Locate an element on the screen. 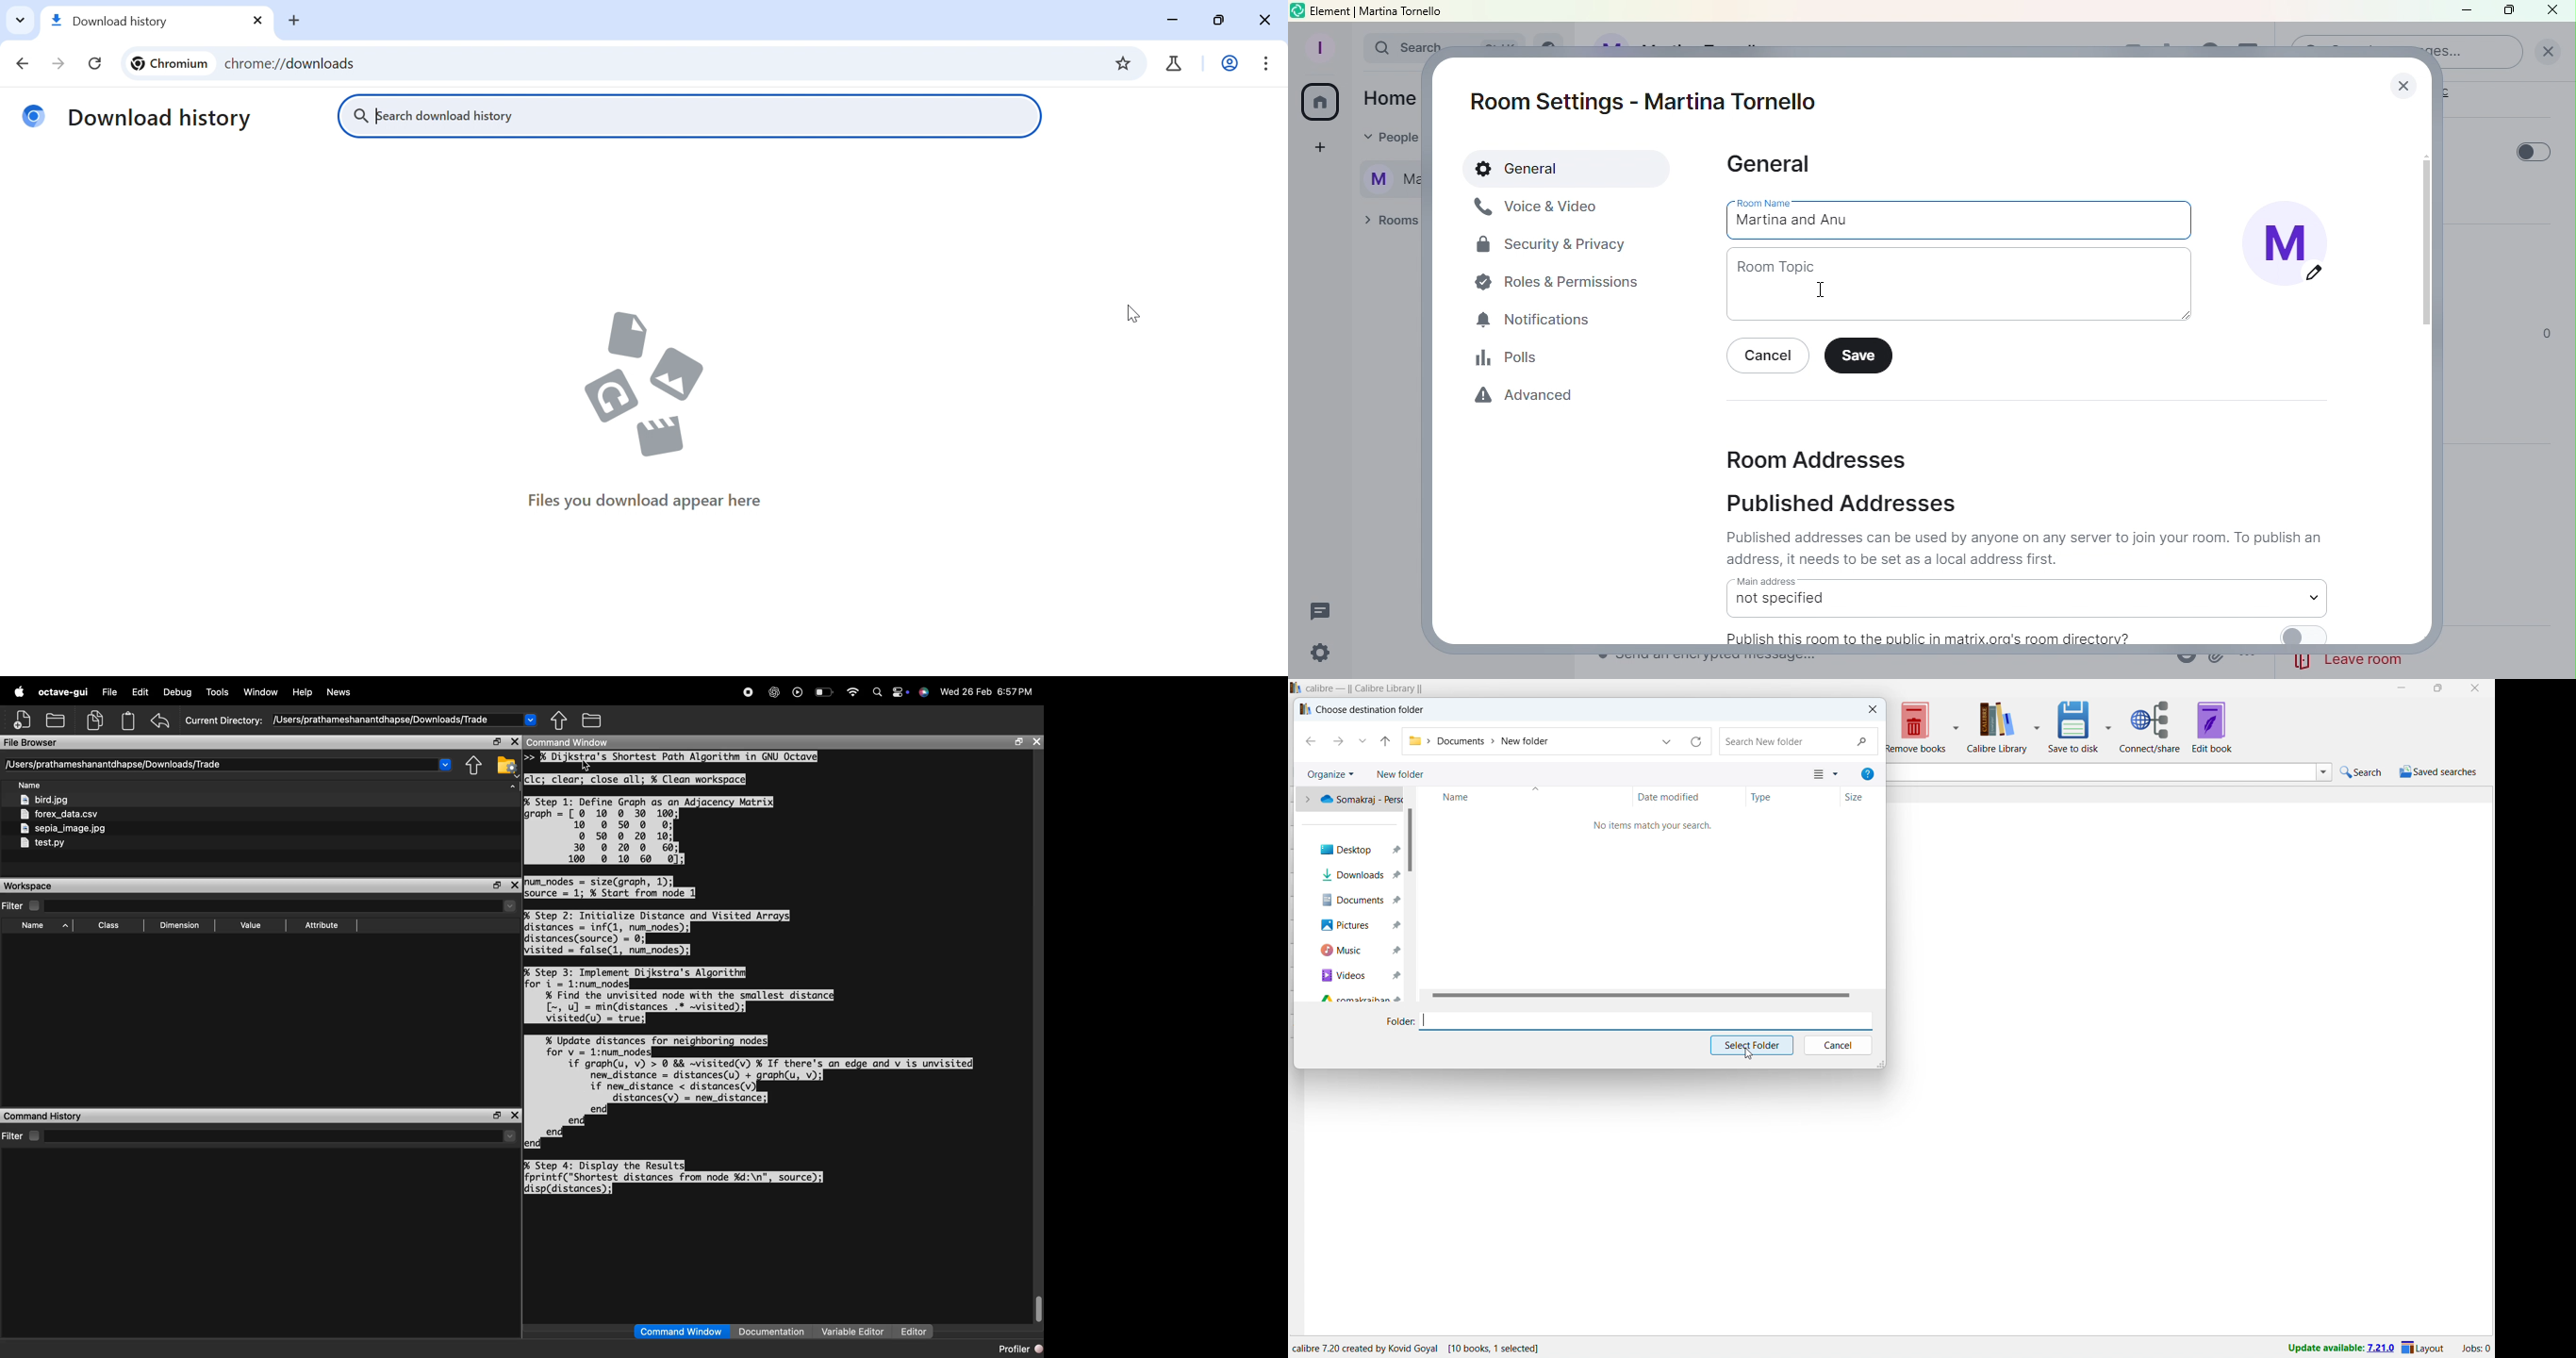 The width and height of the screenshot is (2576, 1372). layout is located at coordinates (2425, 1347).